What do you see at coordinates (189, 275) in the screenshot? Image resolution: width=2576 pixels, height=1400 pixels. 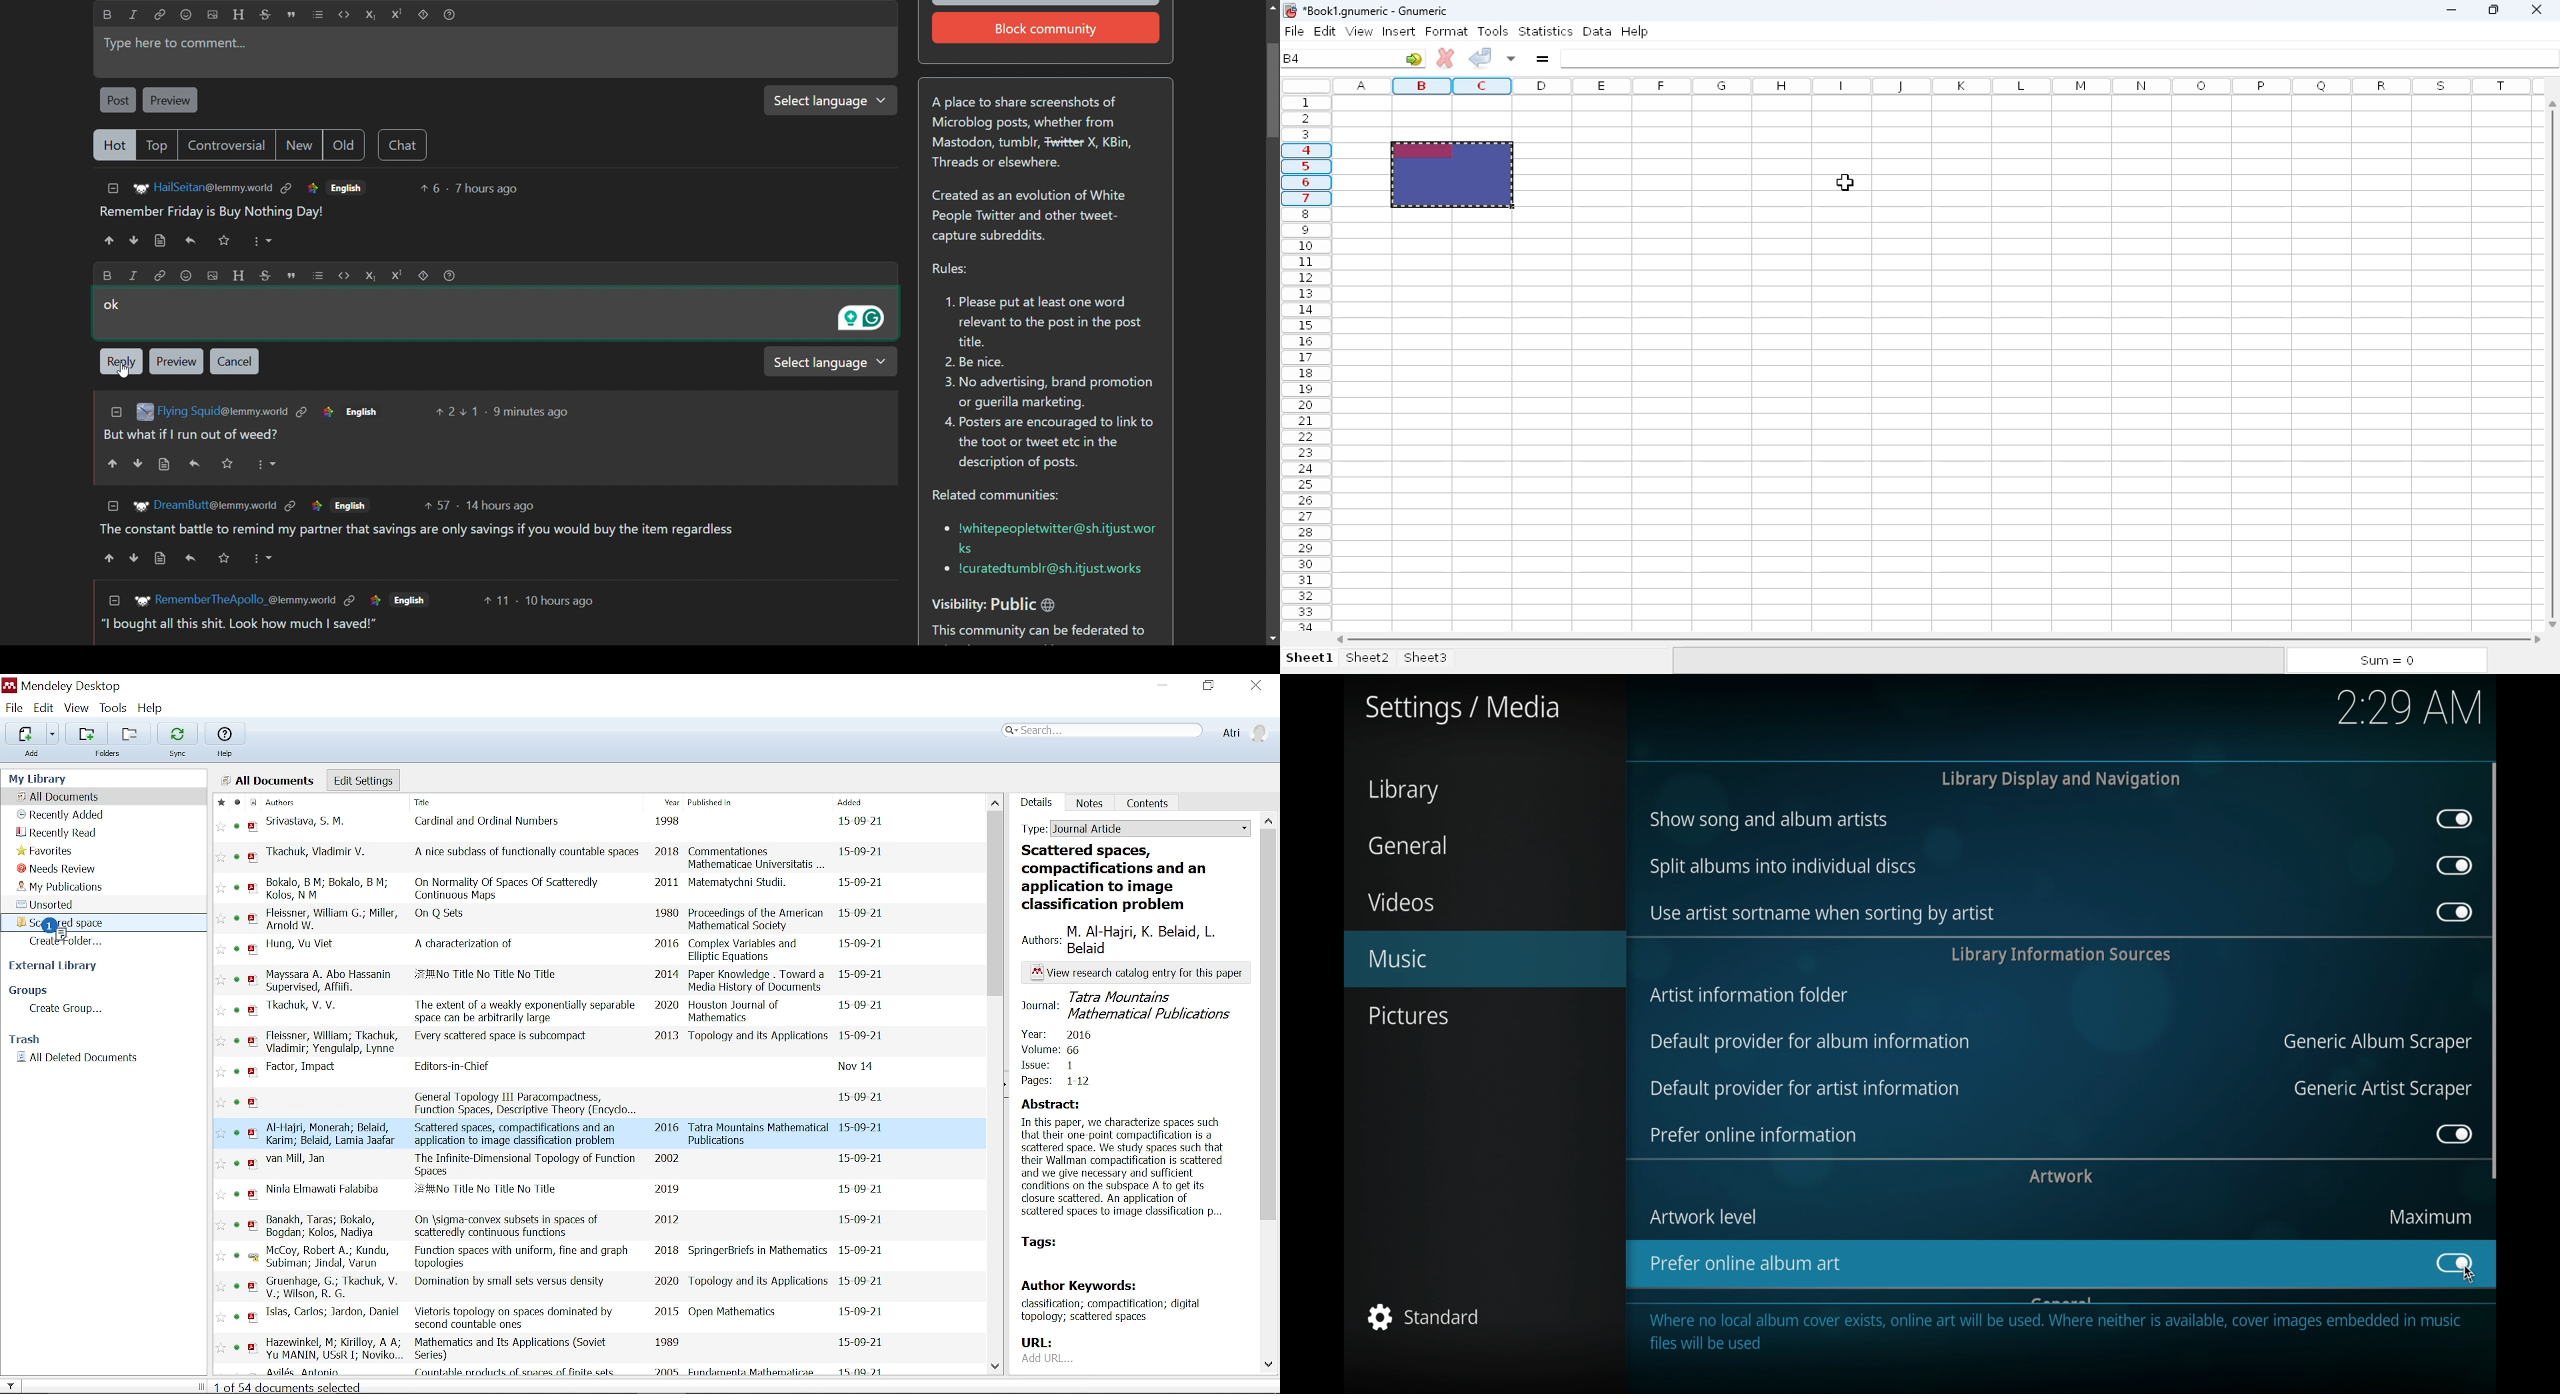 I see `emoji` at bounding box center [189, 275].